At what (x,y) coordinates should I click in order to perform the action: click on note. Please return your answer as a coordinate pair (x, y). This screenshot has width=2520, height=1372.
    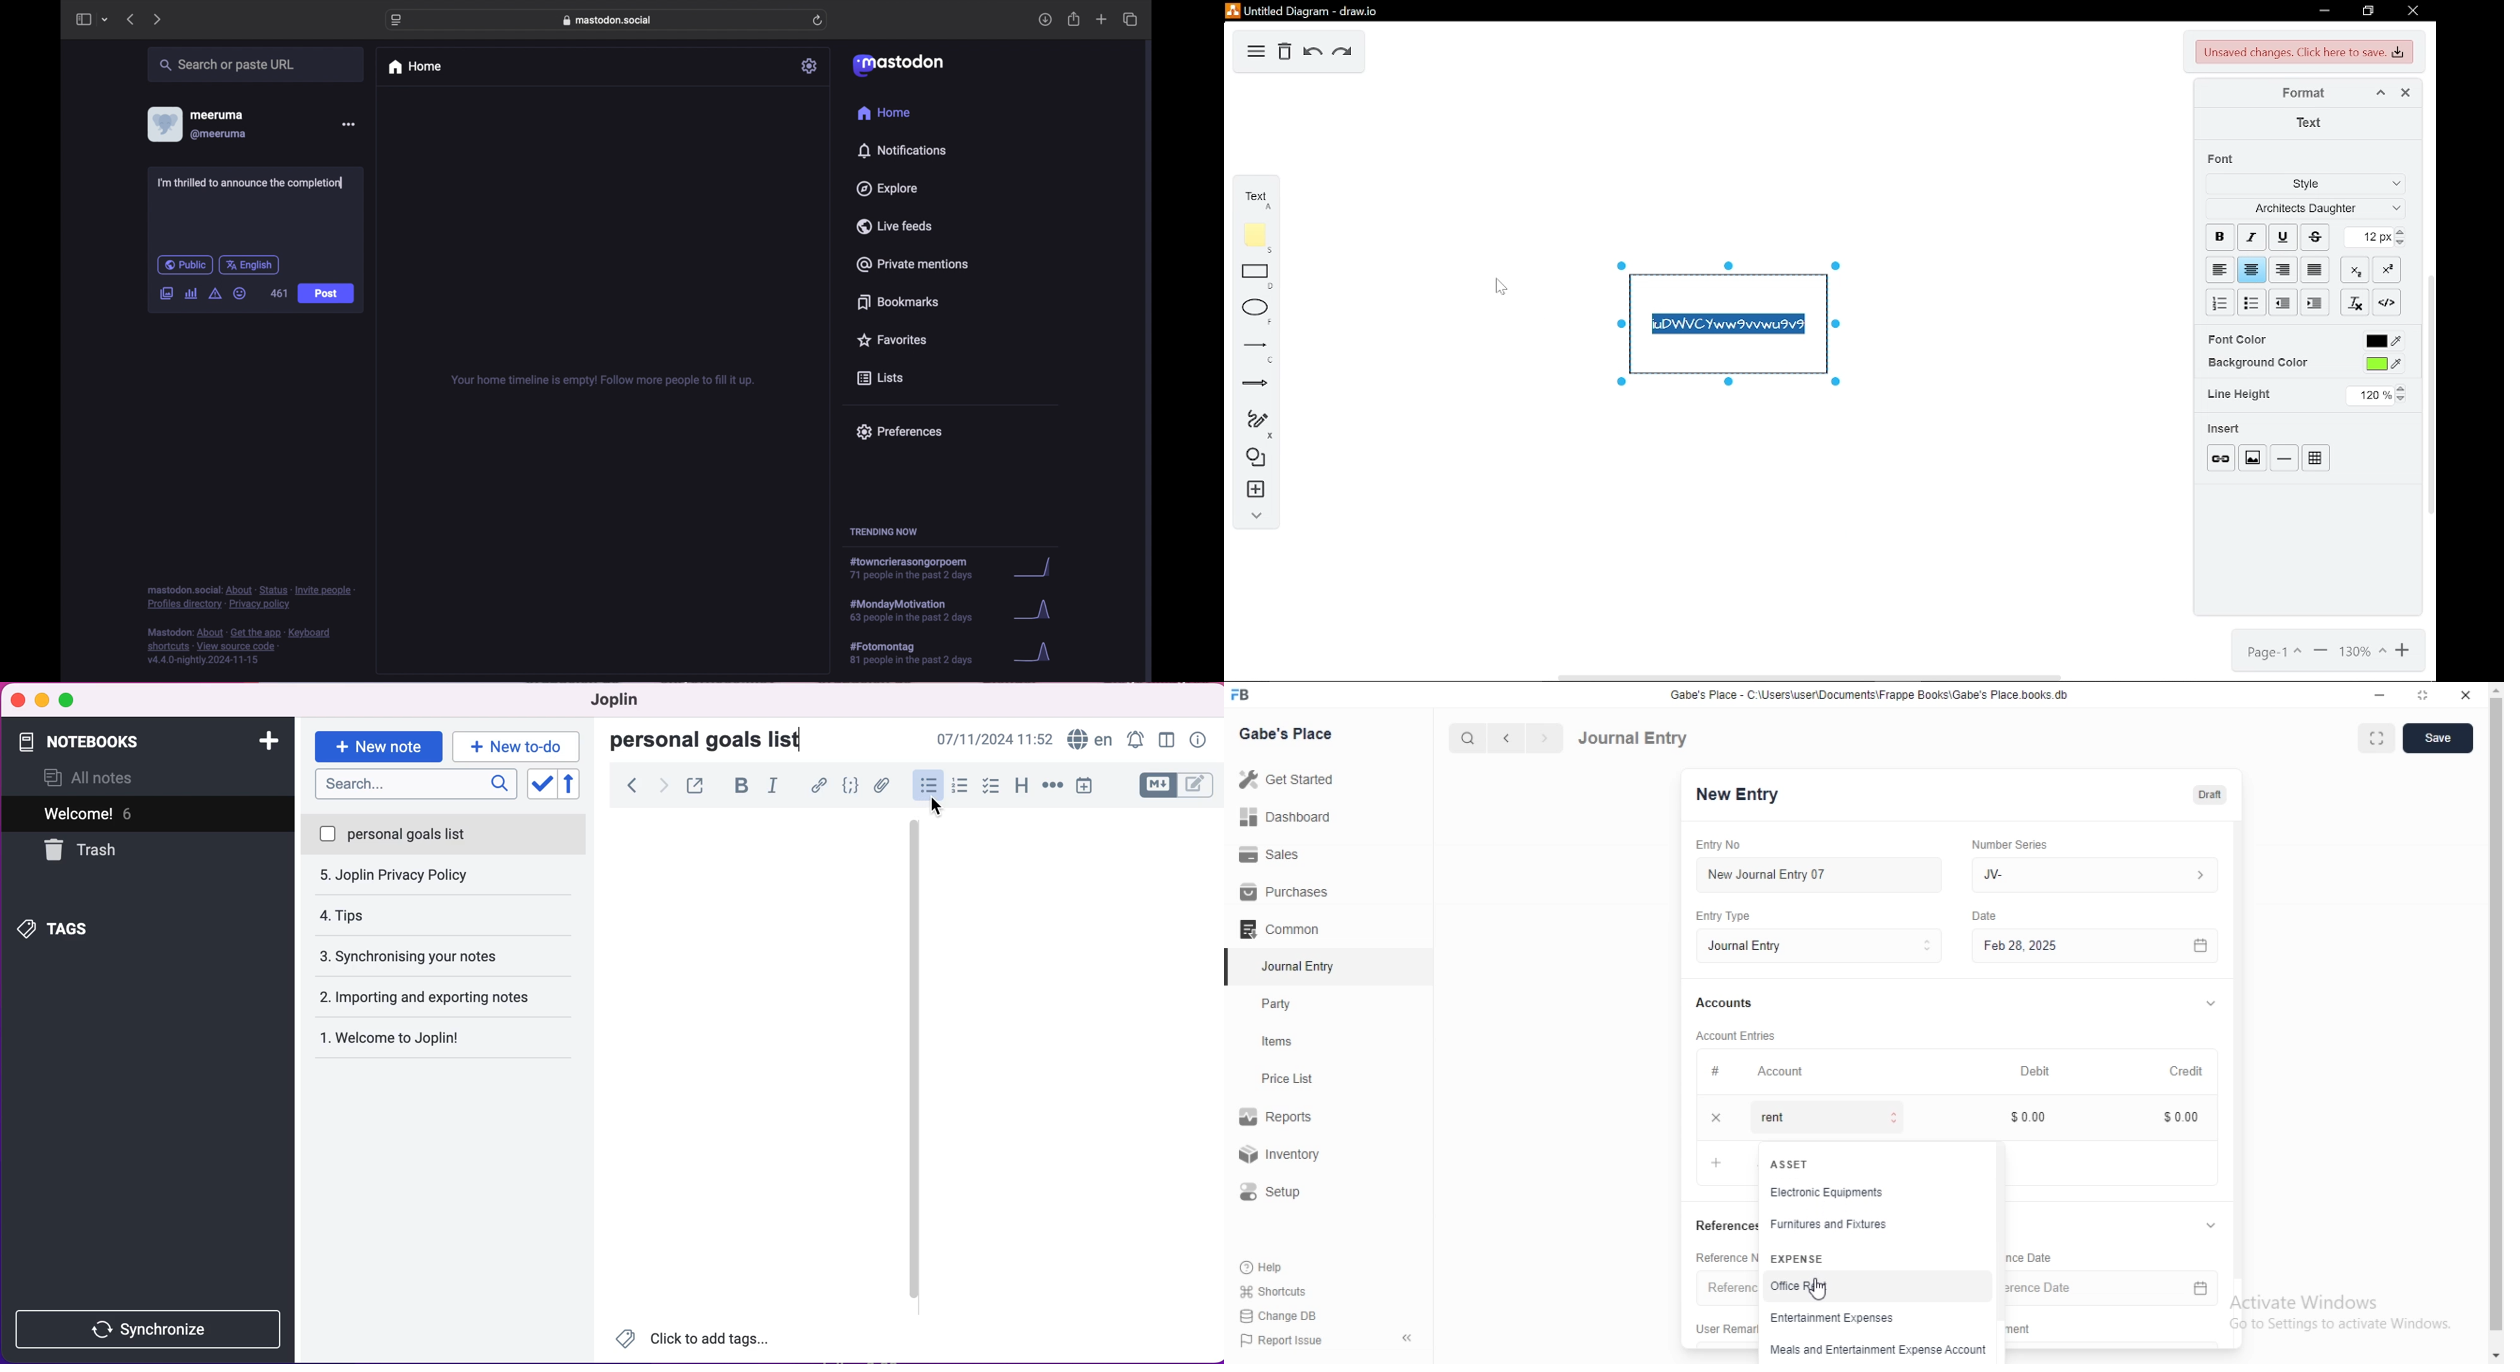
    Looking at the image, I should click on (1251, 235).